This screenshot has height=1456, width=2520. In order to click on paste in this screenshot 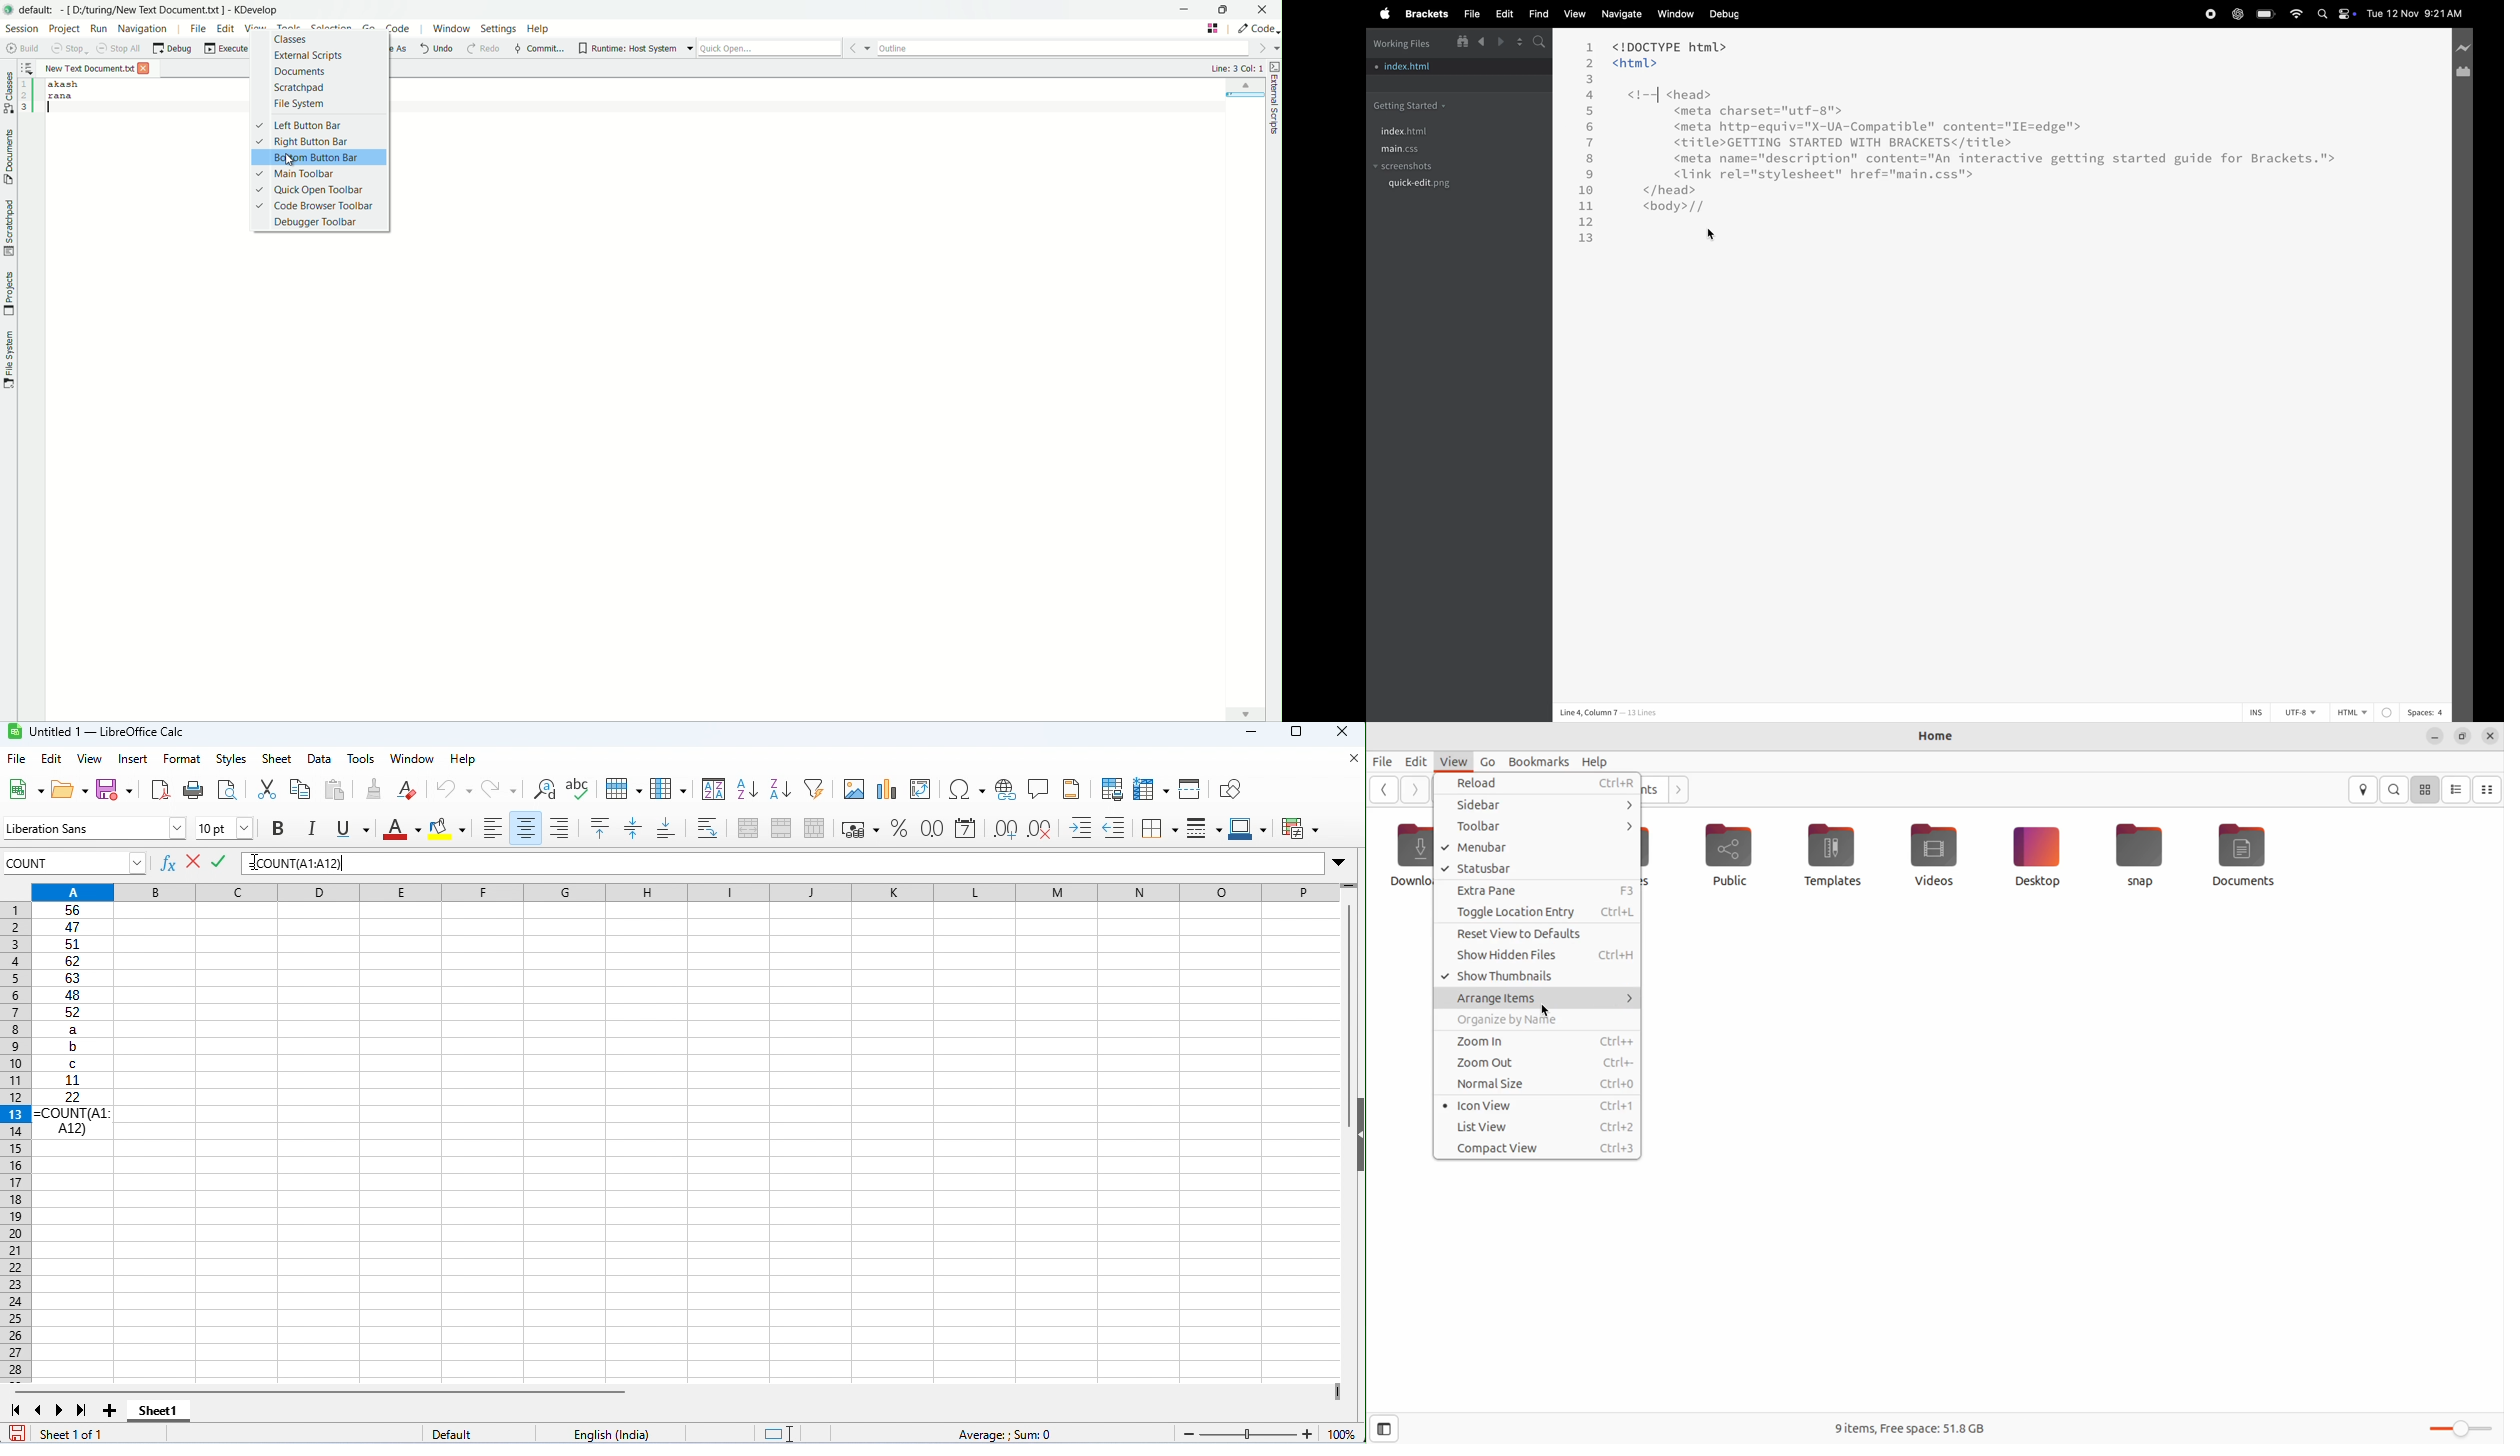, I will do `click(336, 790)`.